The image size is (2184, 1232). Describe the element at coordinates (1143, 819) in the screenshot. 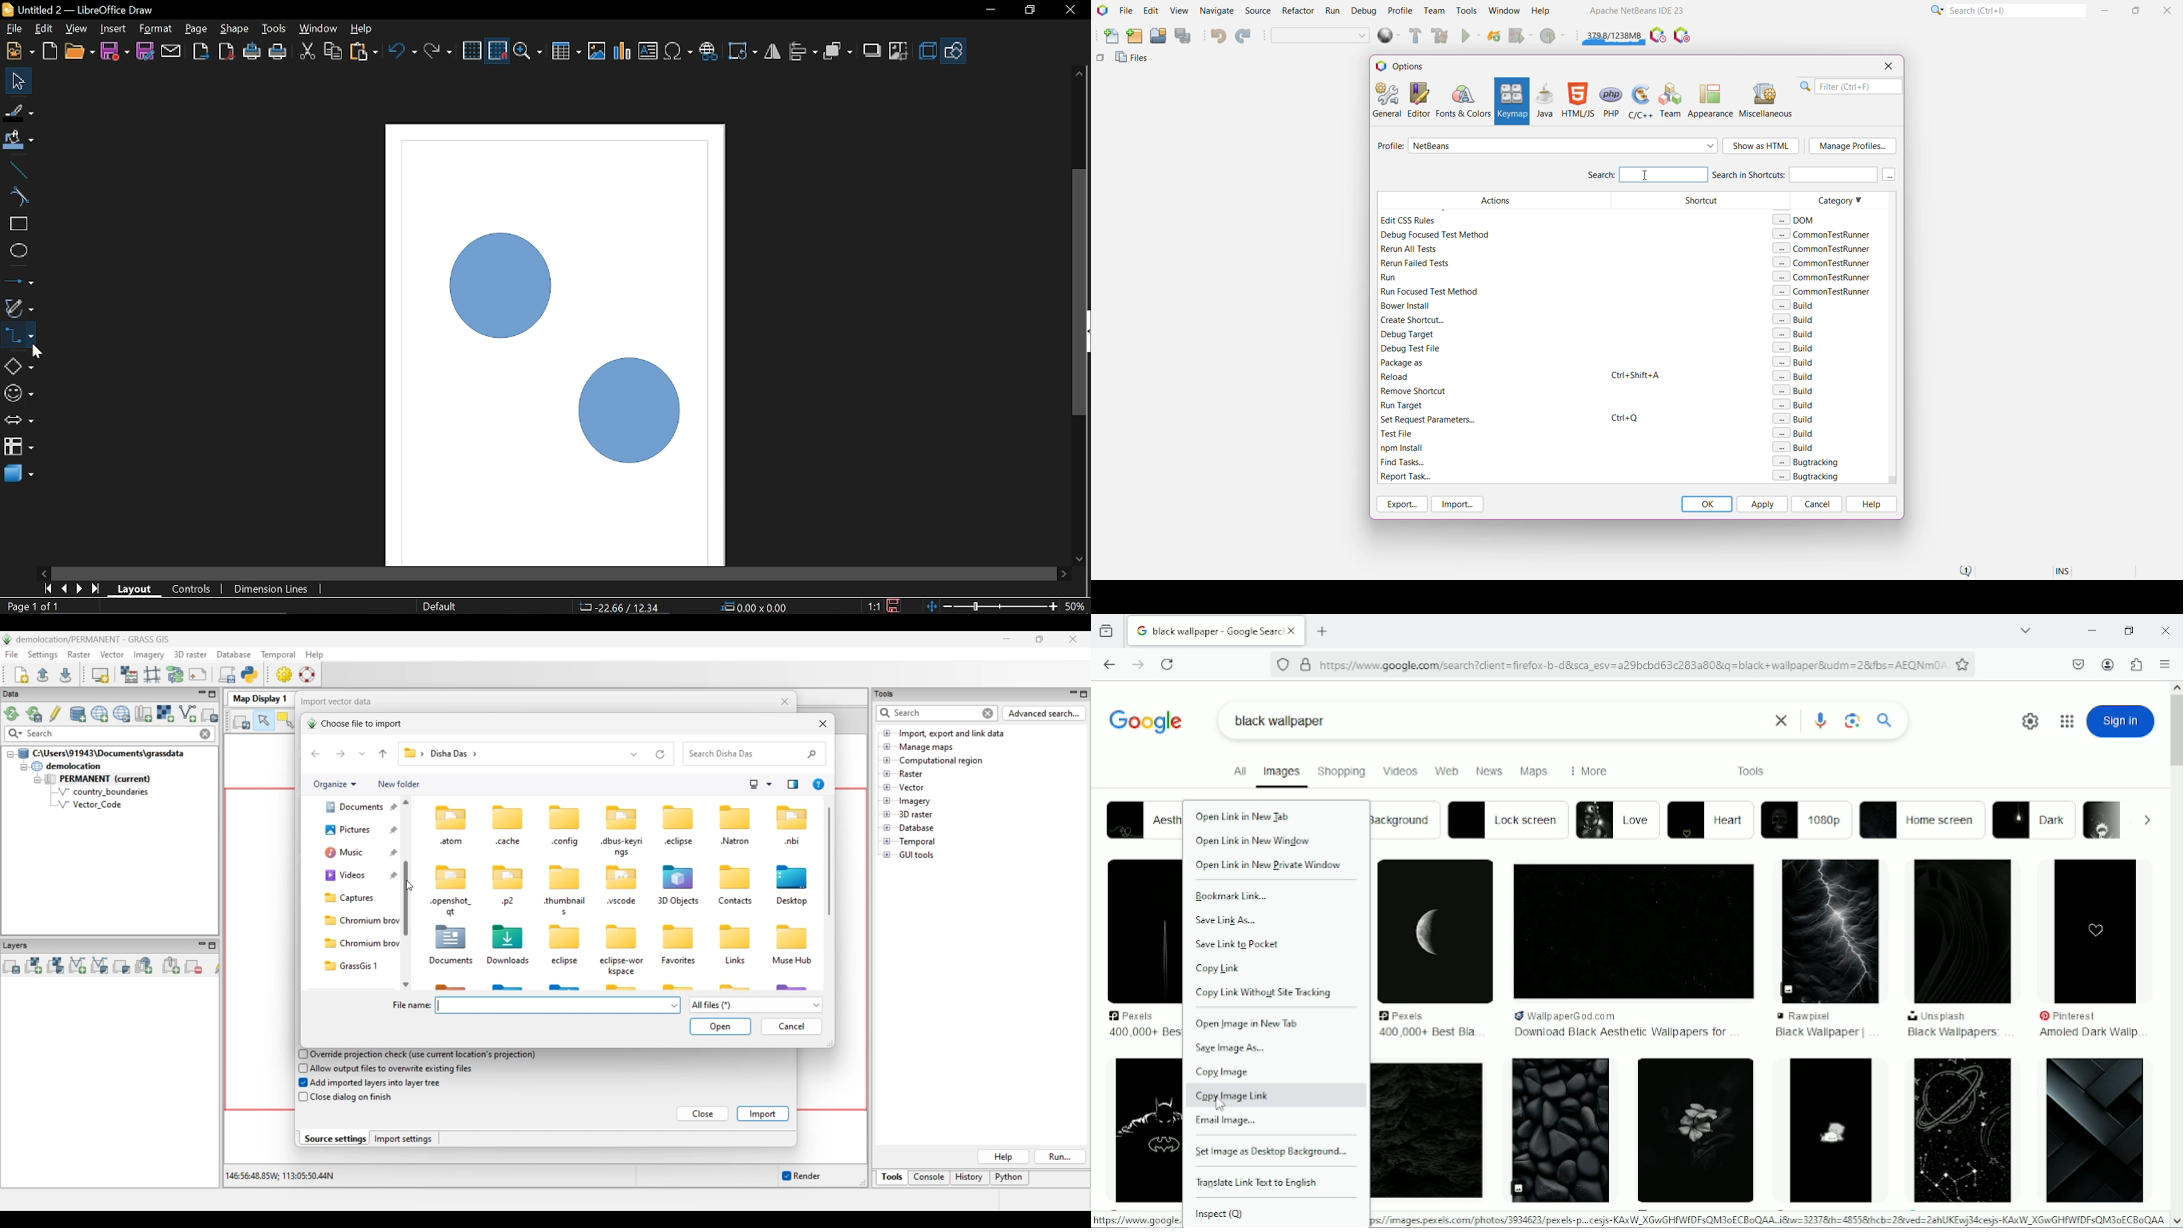

I see `aesthetic` at that location.